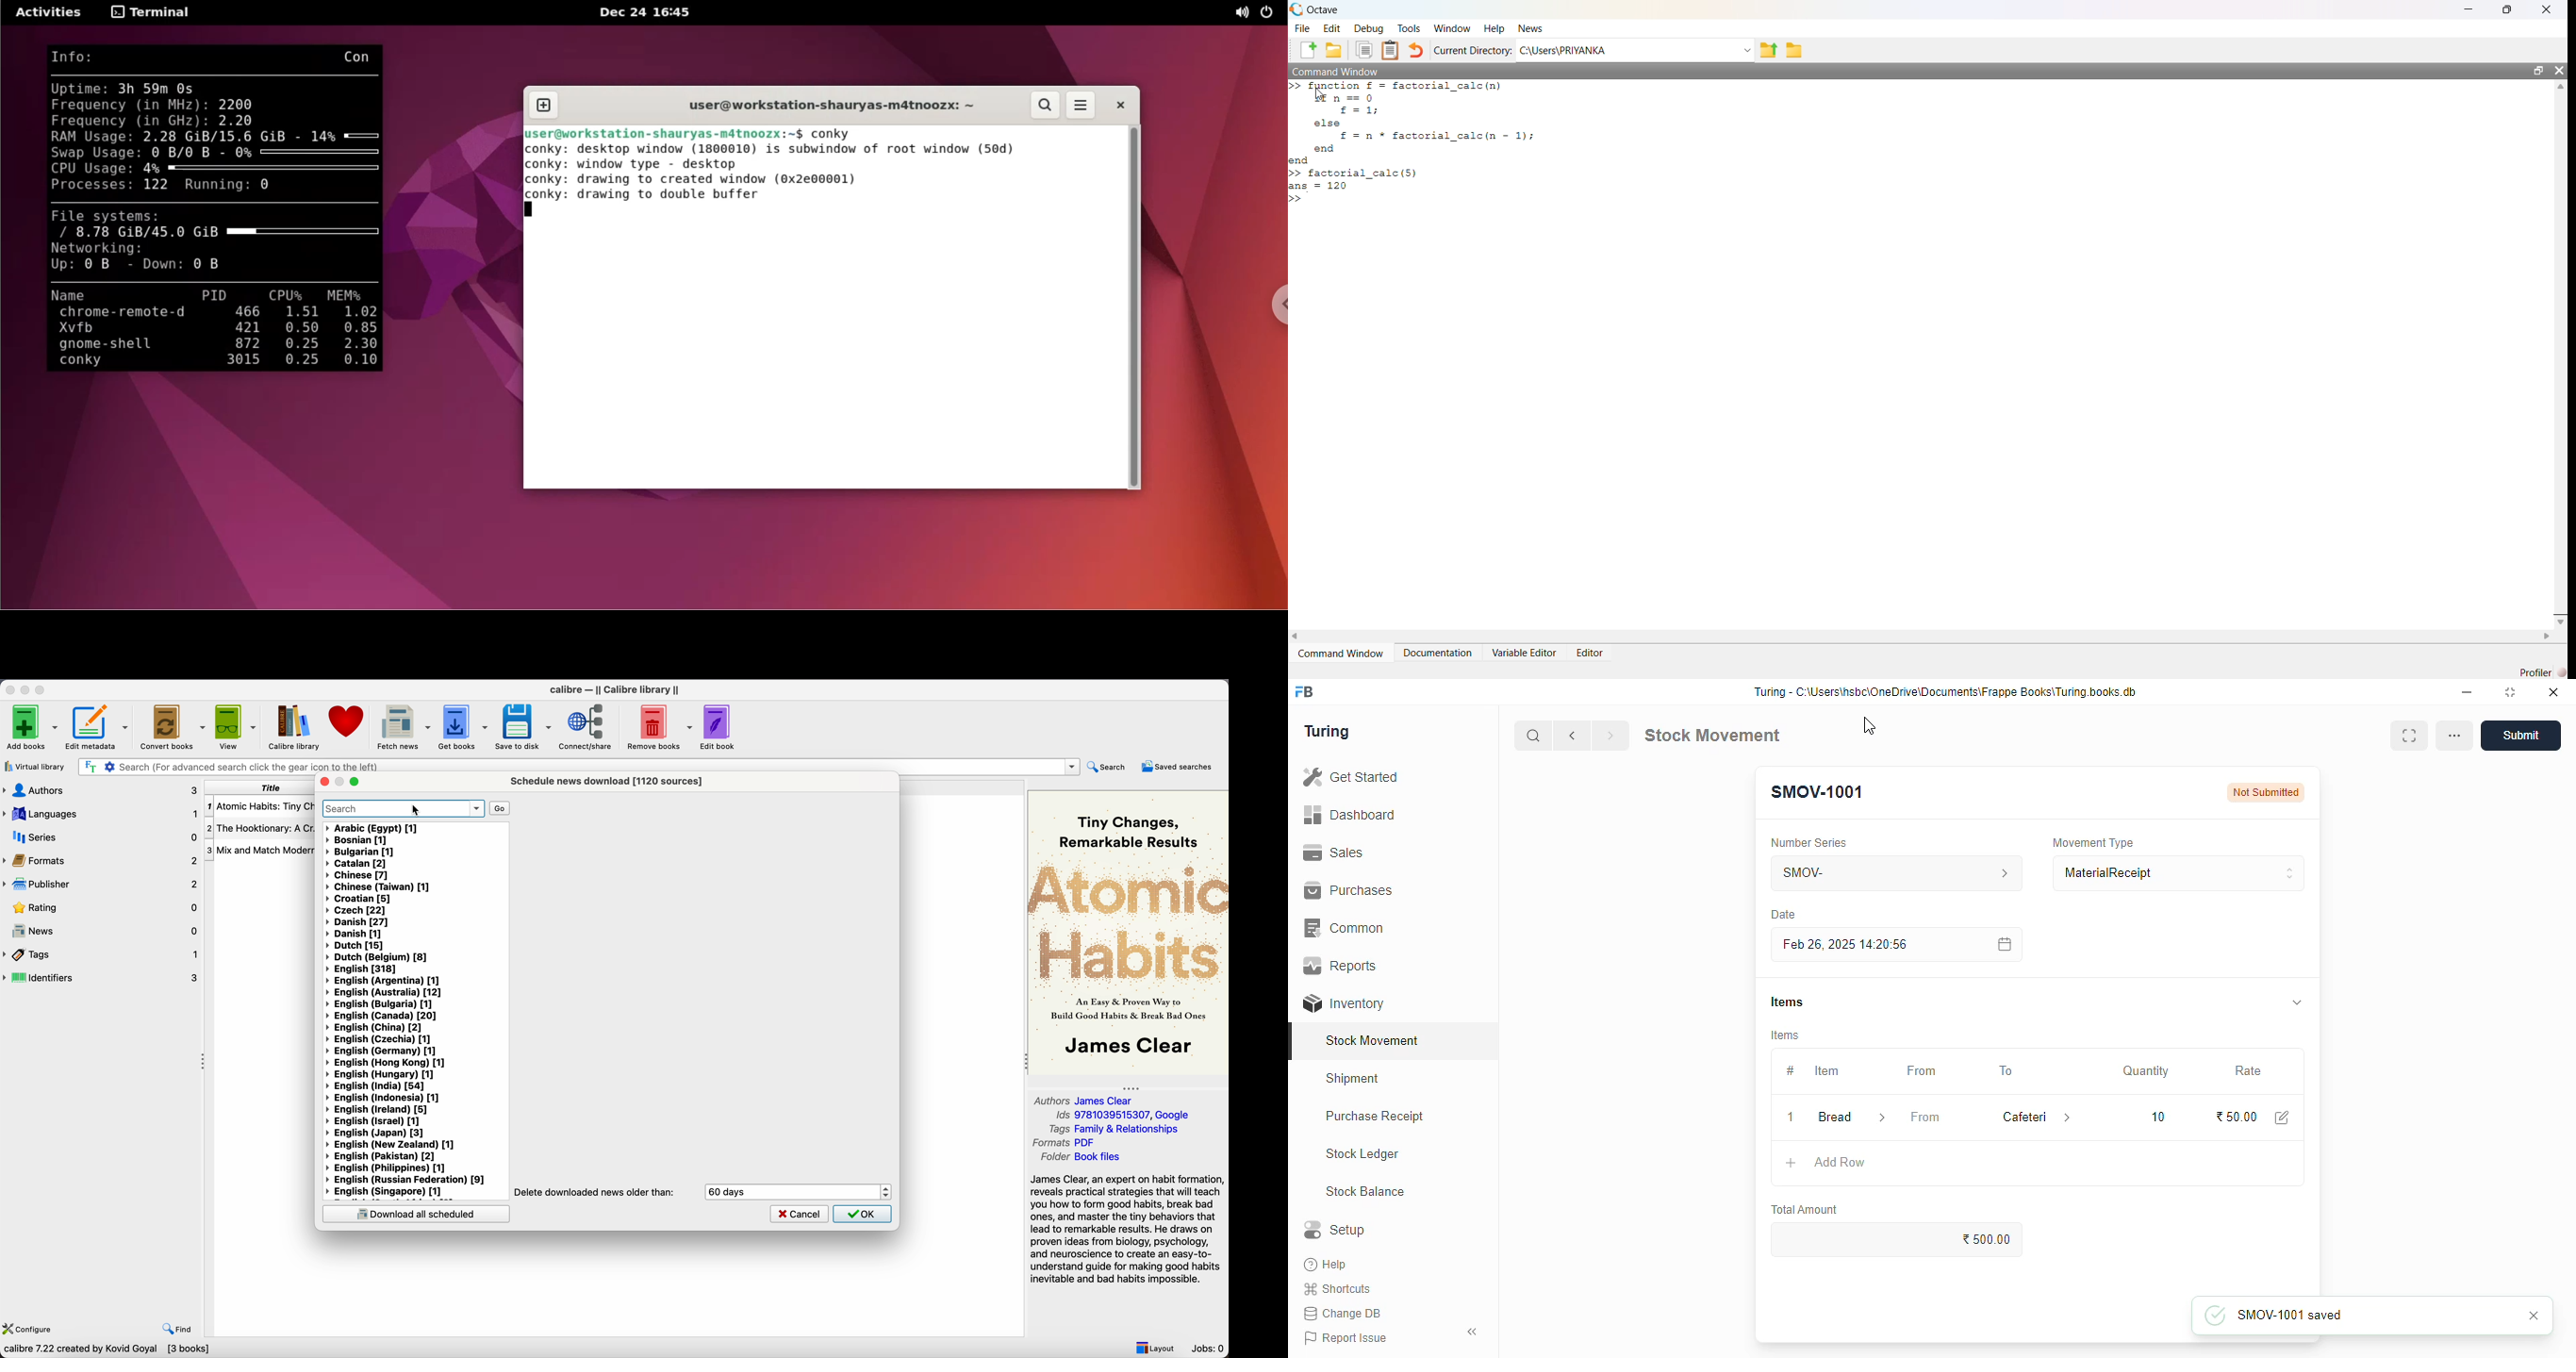 The width and height of the screenshot is (2576, 1372). I want to click on toggle sidebar, so click(1473, 1332).